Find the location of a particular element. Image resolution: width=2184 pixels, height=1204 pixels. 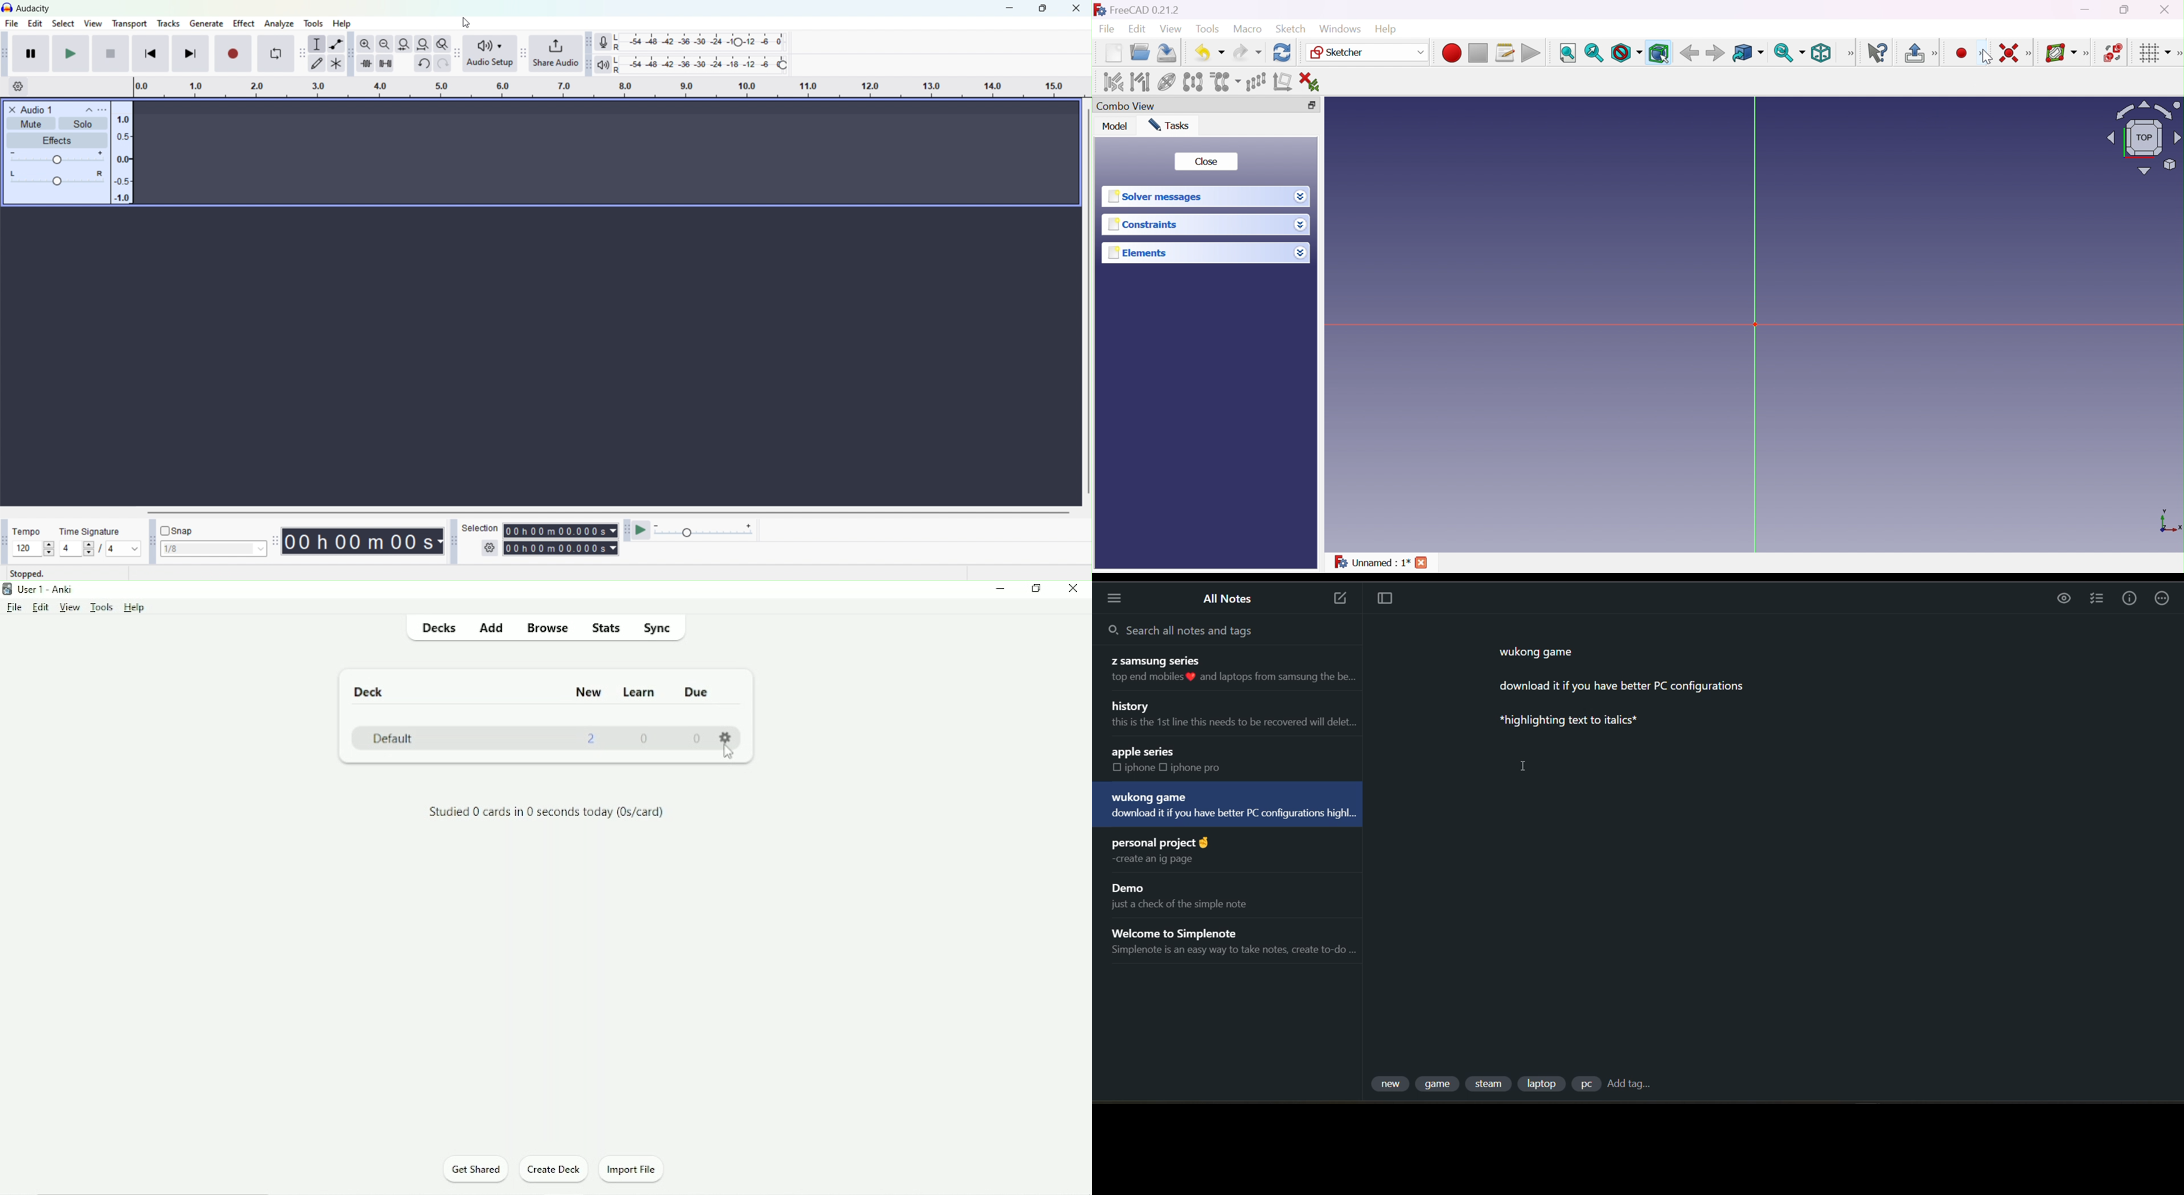

Help is located at coordinates (136, 607).